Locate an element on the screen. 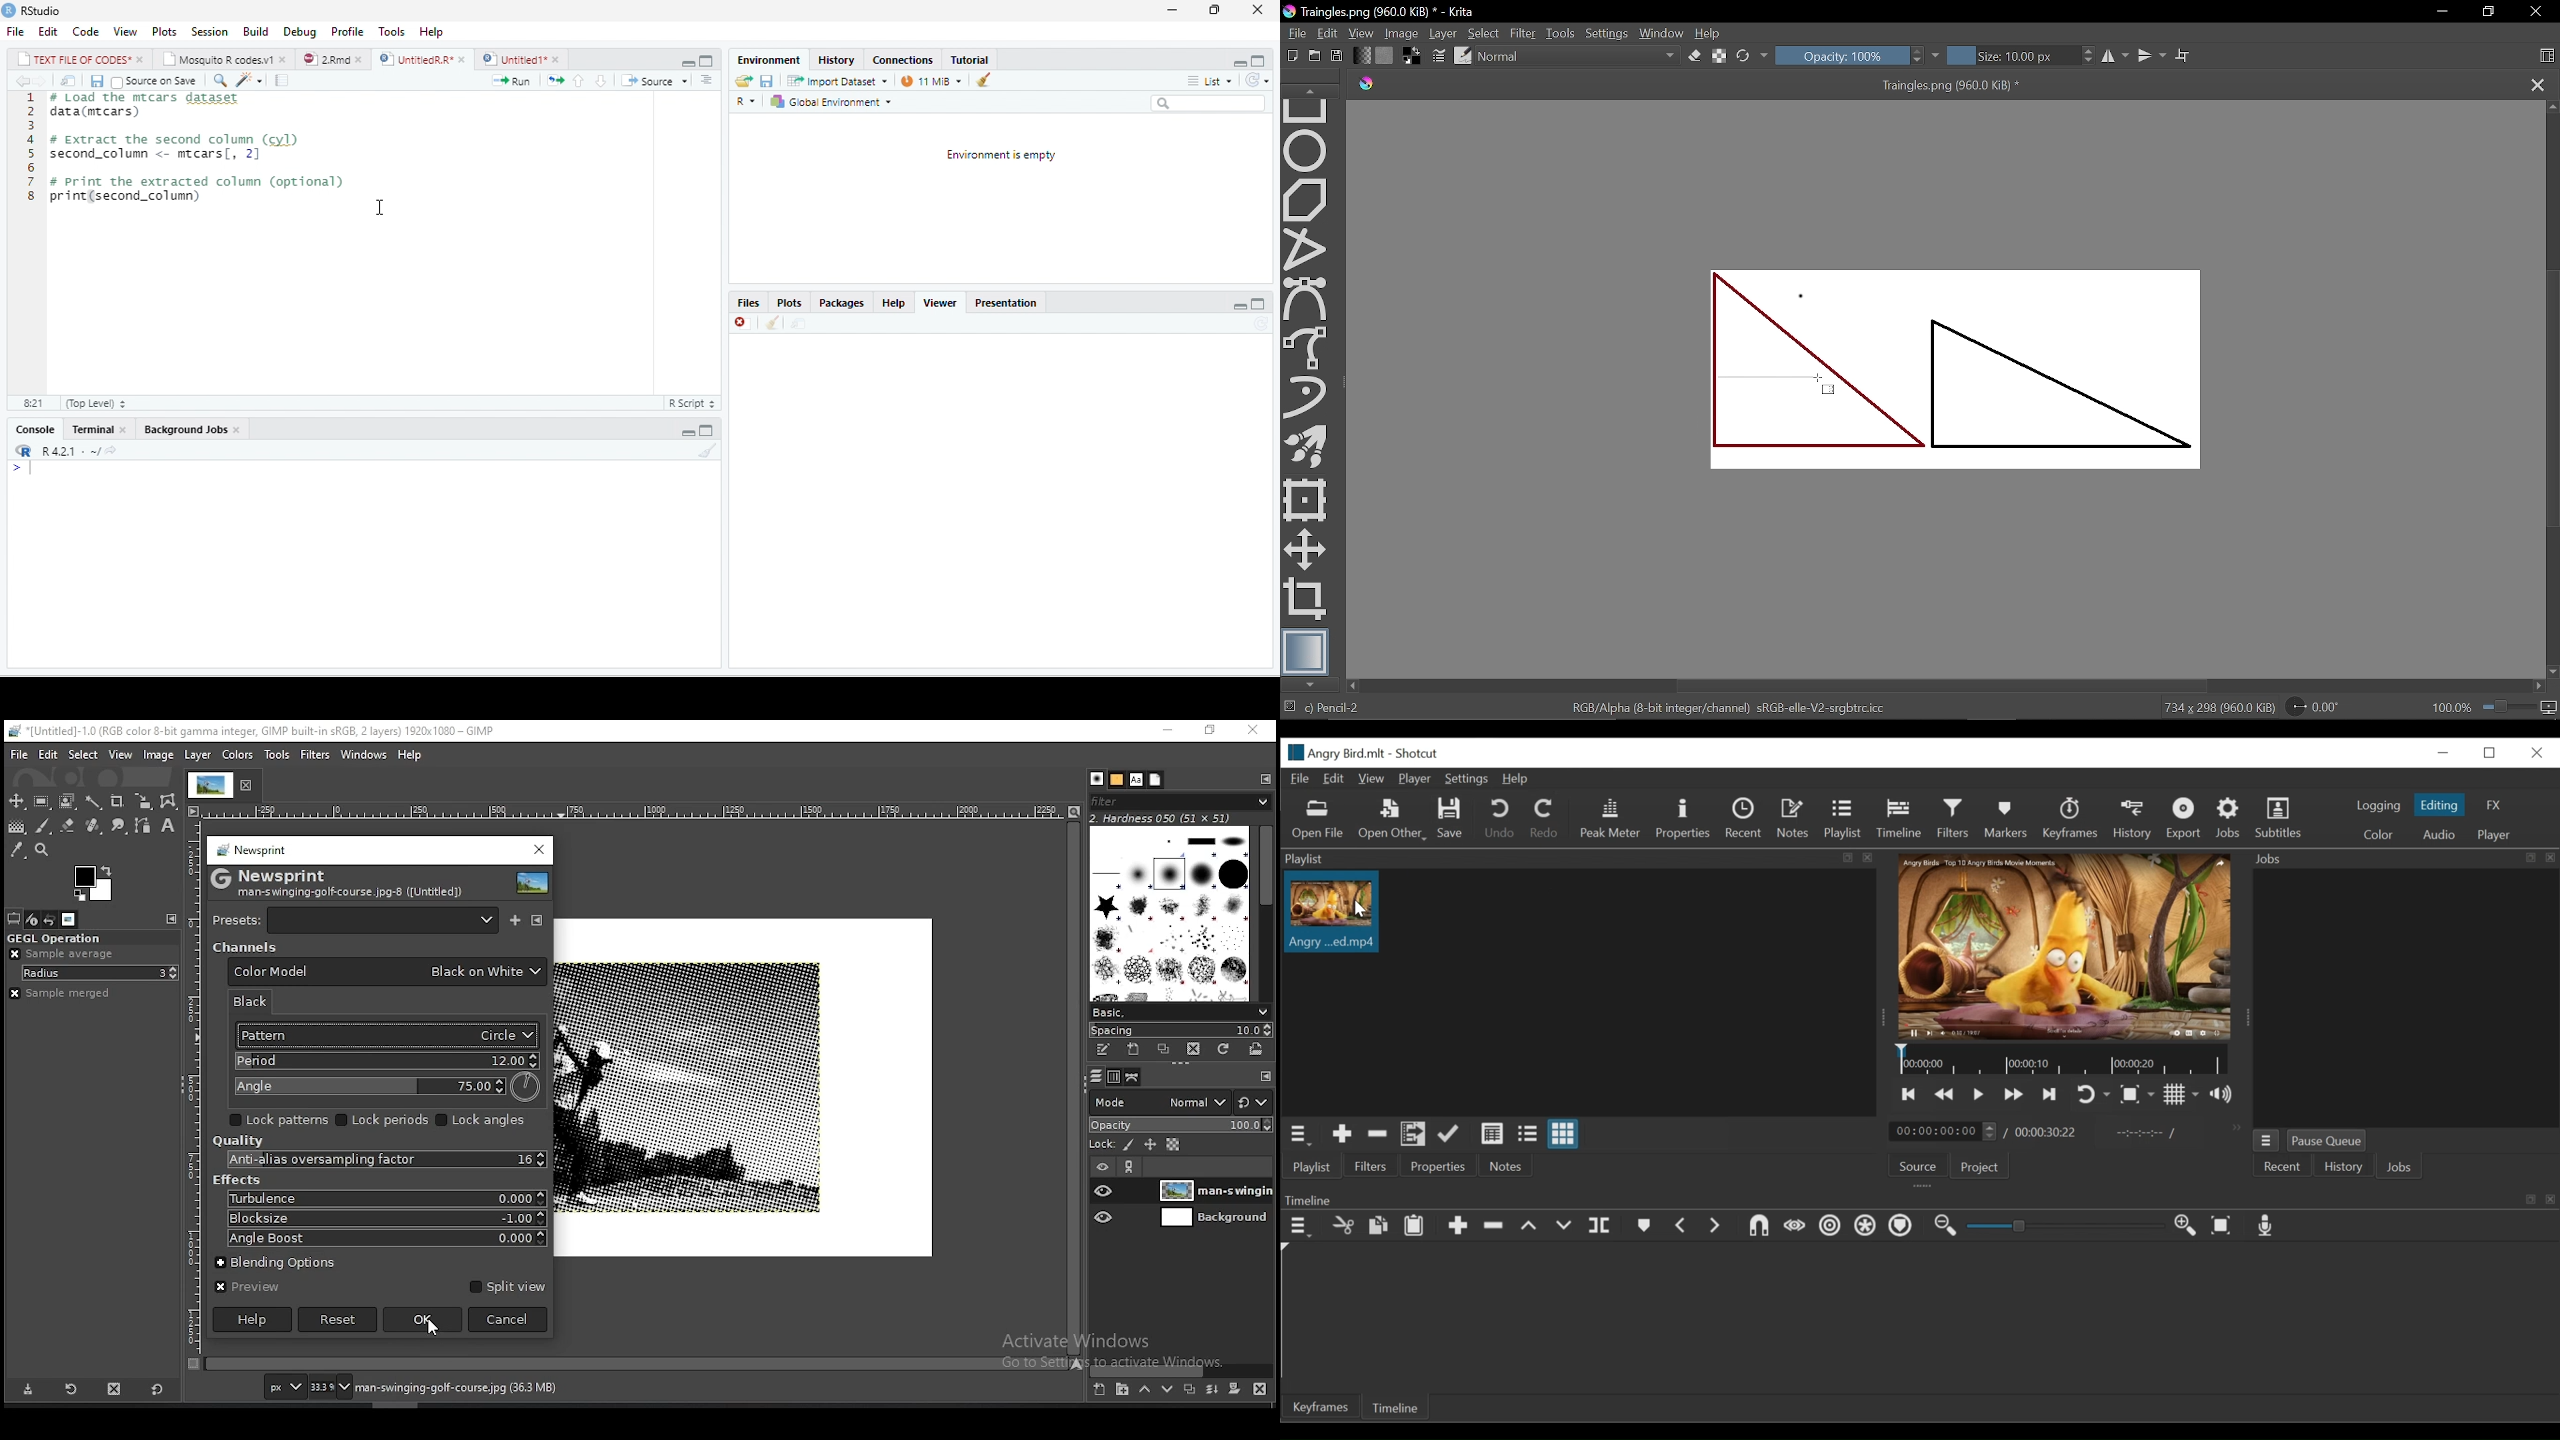  close is located at coordinates (1257, 9).